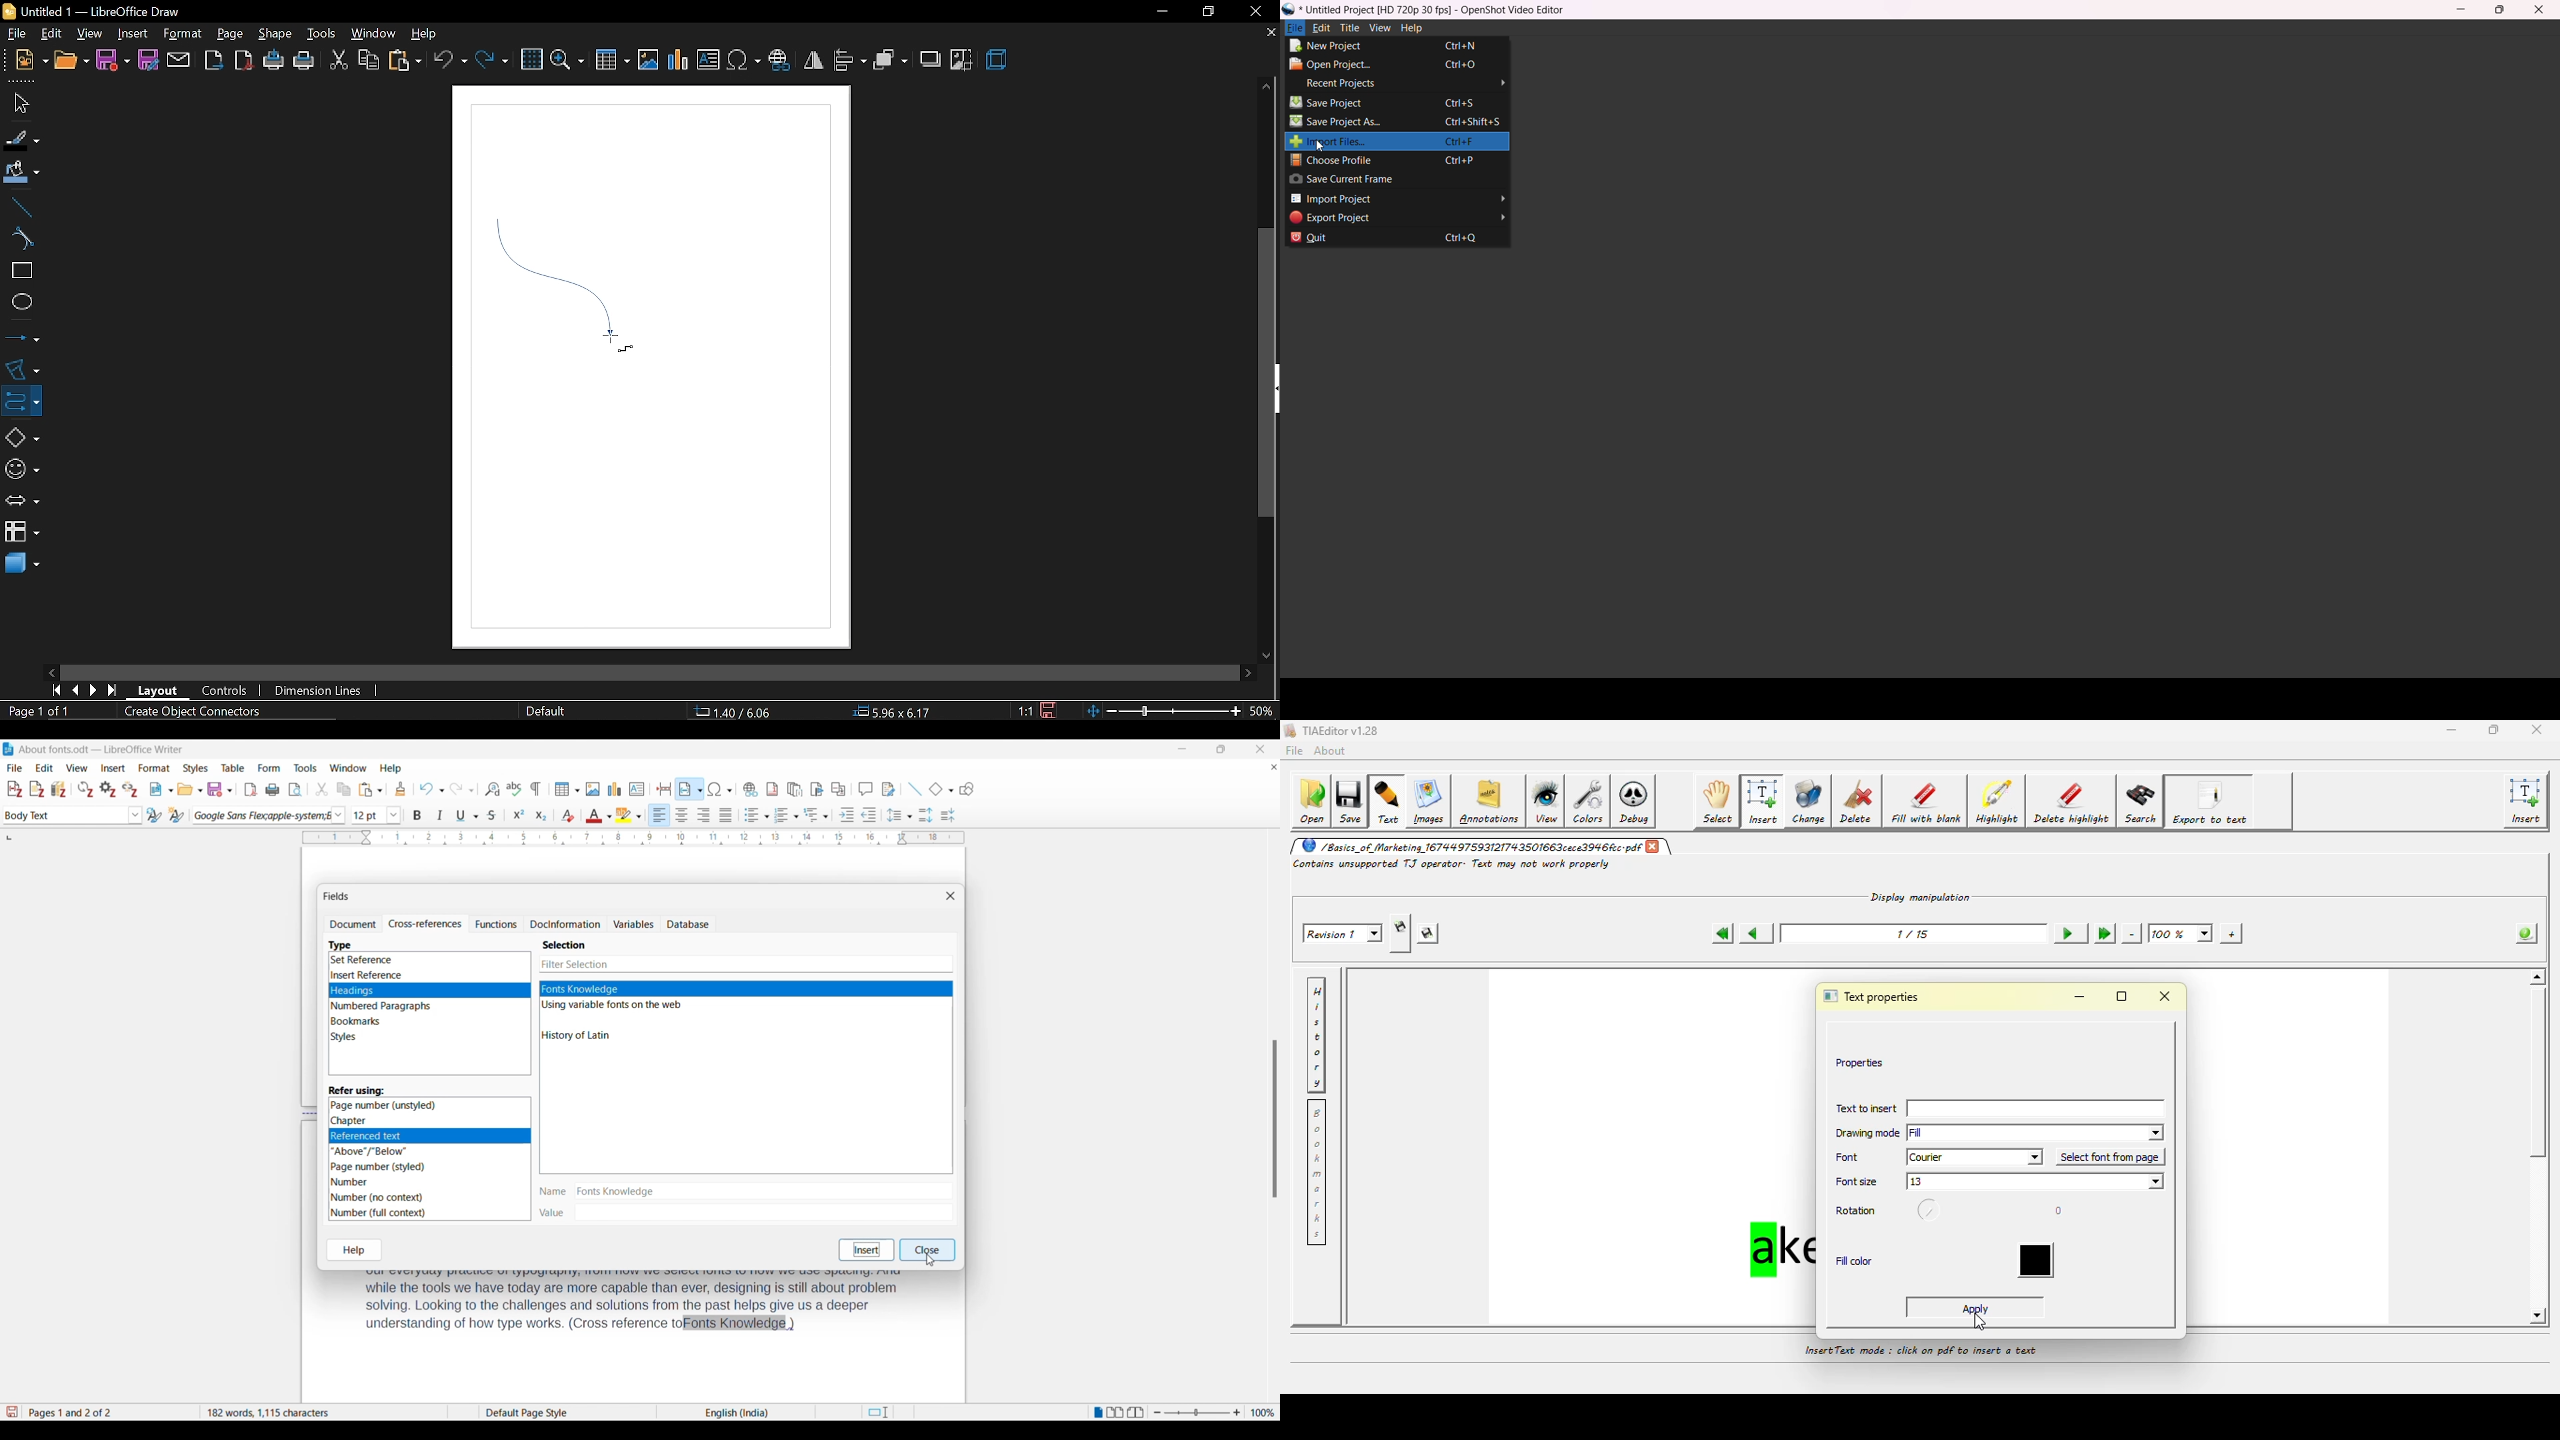 This screenshot has width=2576, height=1456. Describe the element at coordinates (725, 1413) in the screenshot. I see `English(India)` at that location.